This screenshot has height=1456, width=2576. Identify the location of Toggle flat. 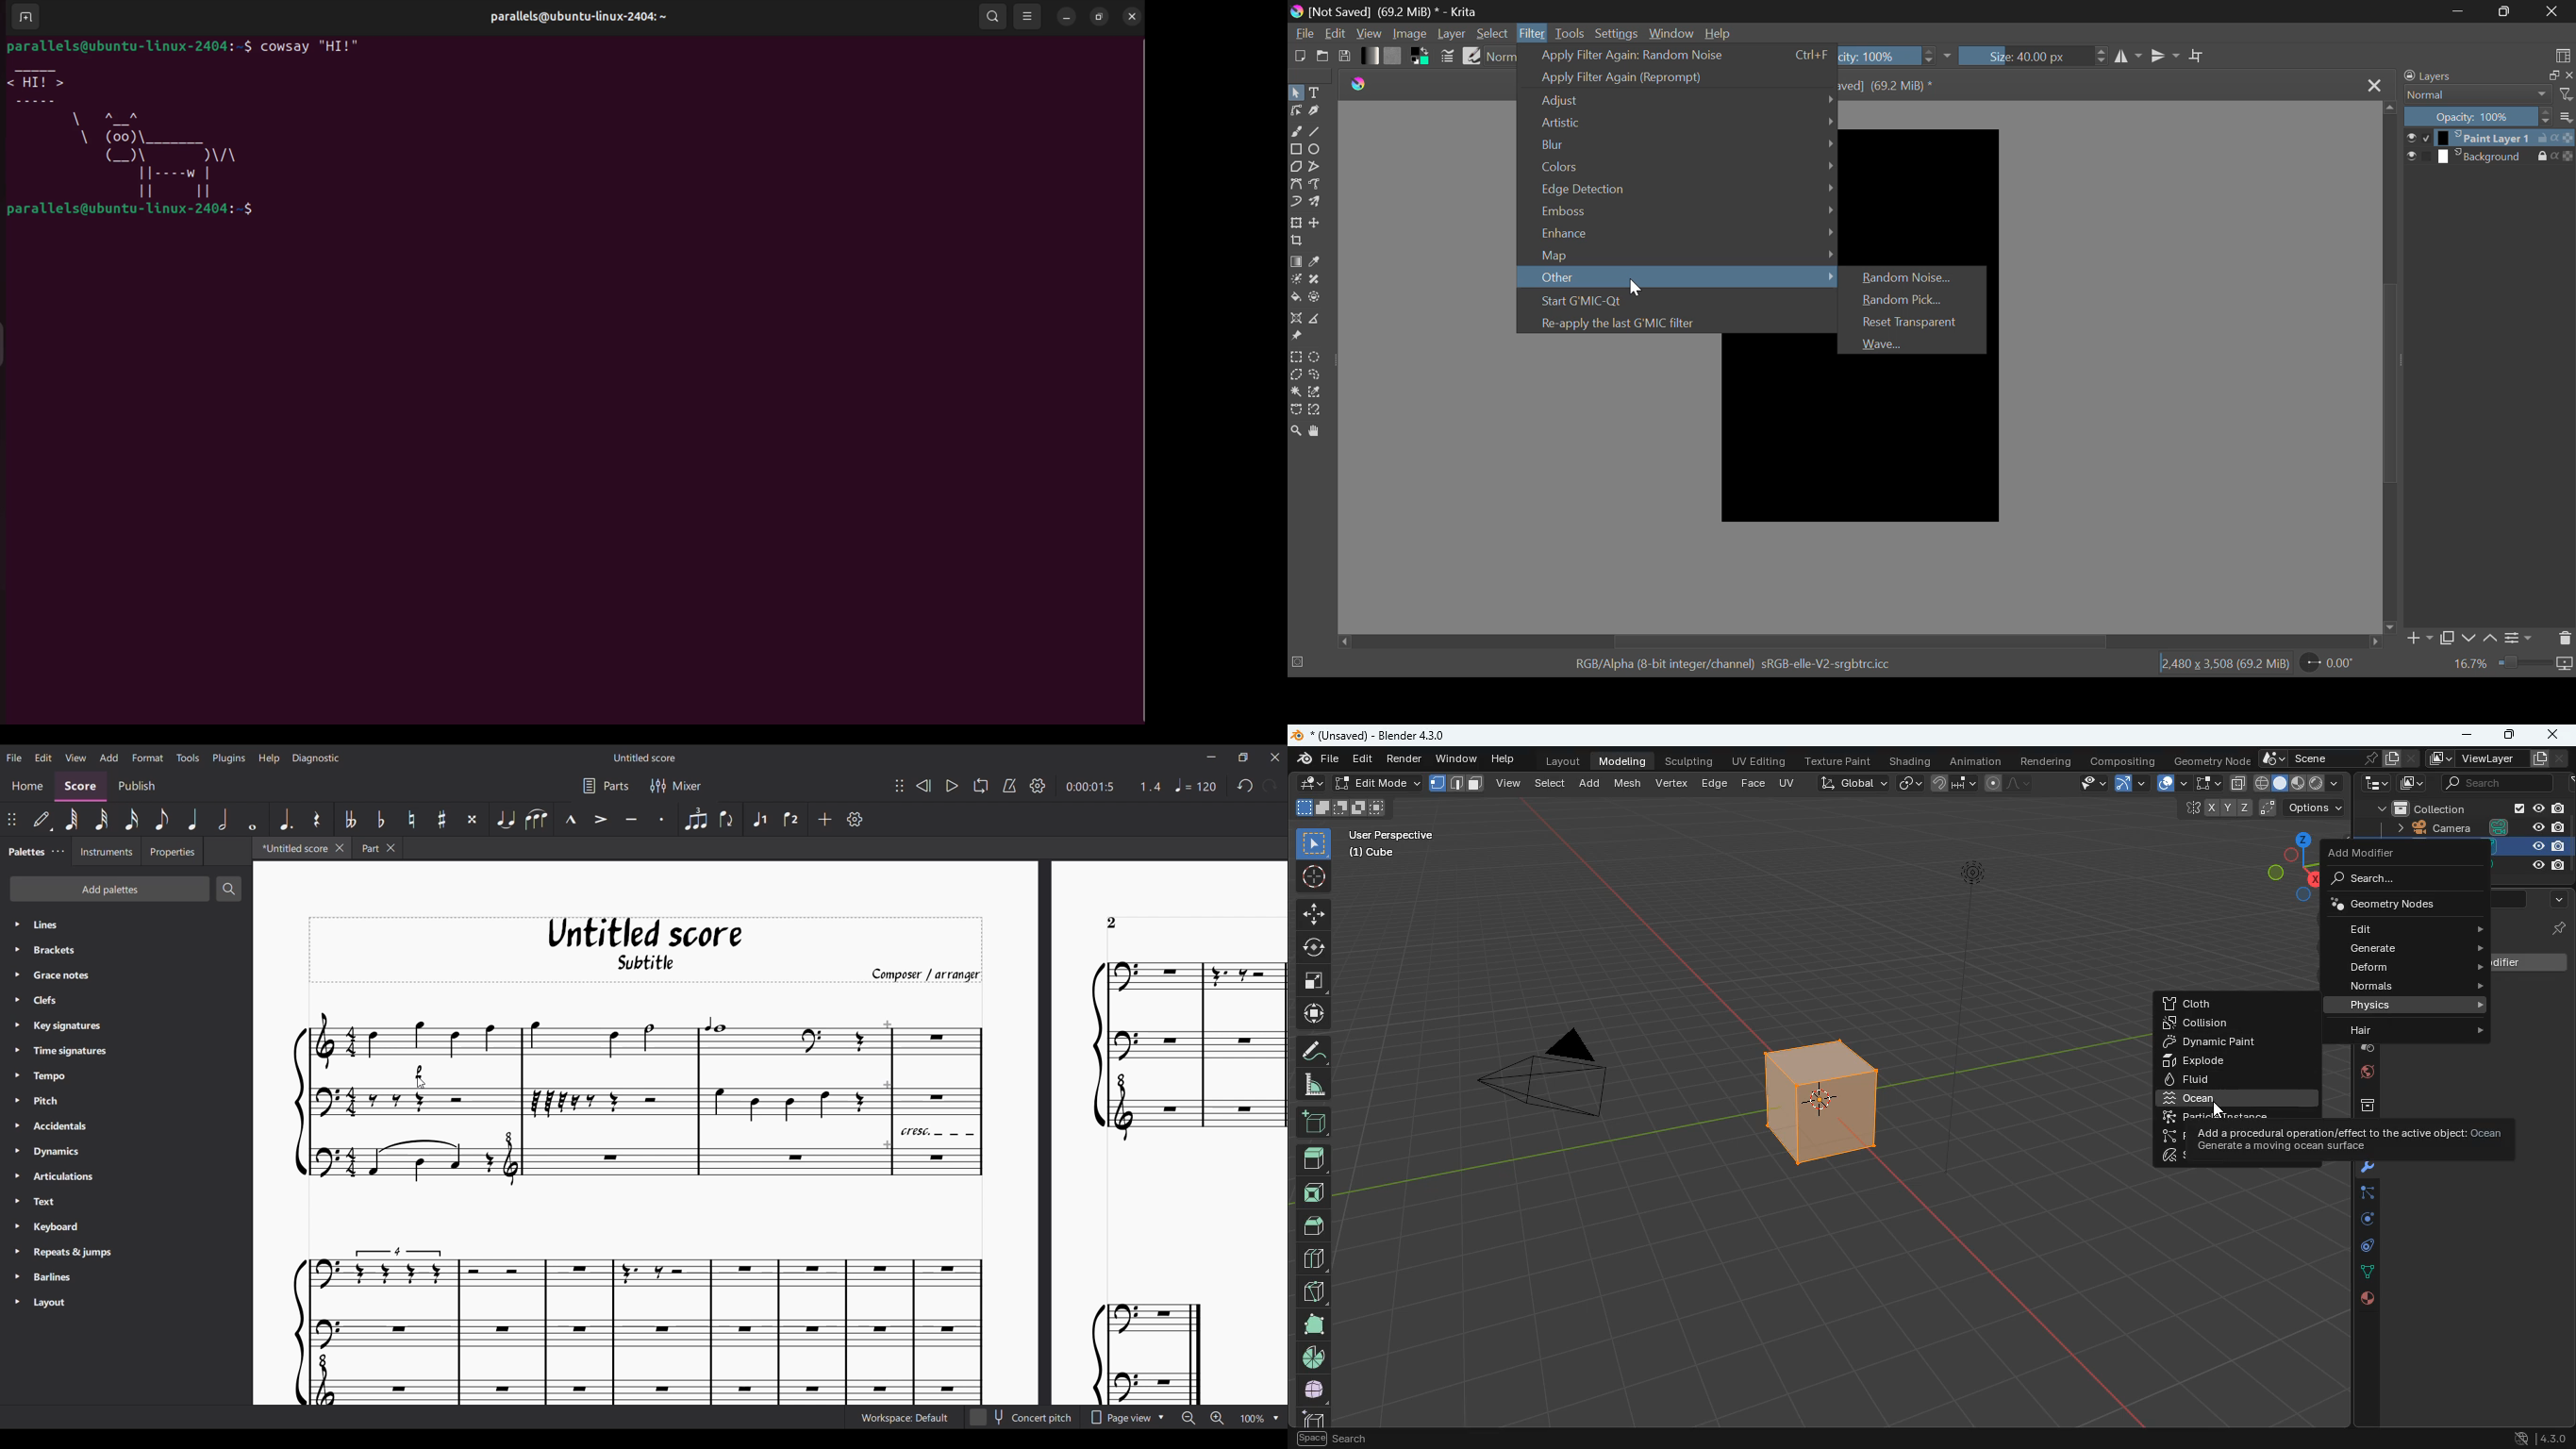
(381, 818).